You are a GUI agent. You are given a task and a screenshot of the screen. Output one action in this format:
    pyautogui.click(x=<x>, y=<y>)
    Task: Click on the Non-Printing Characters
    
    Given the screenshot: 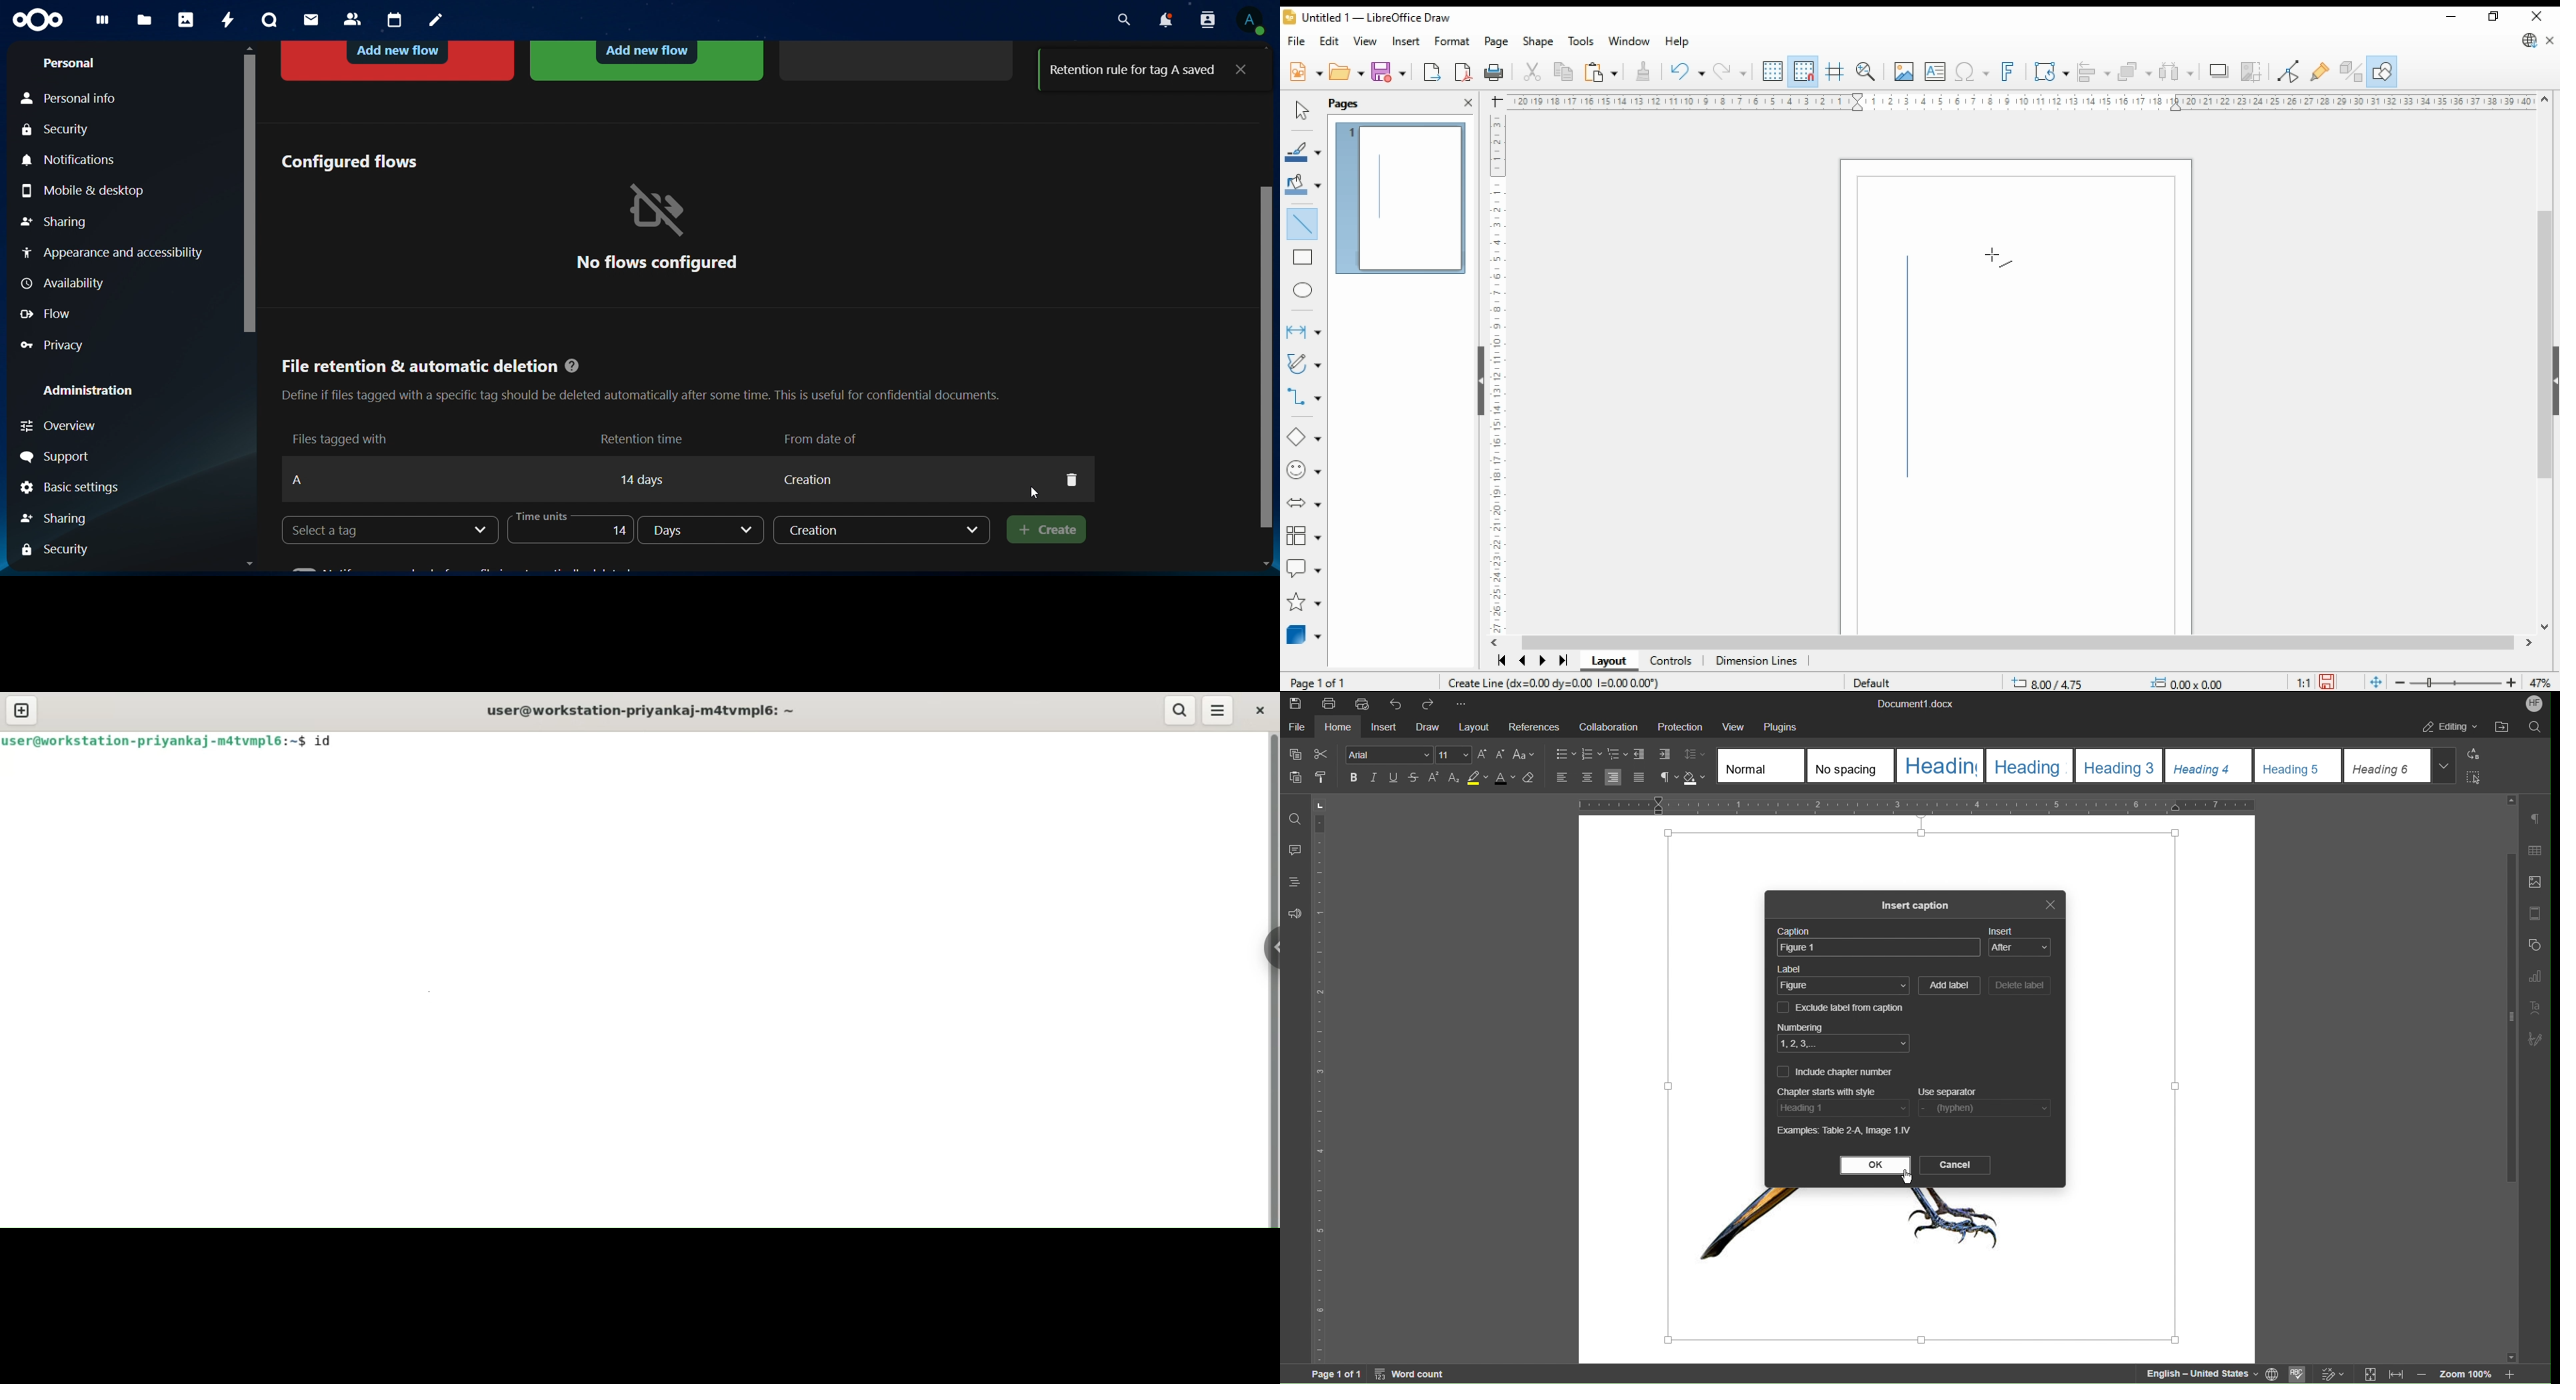 What is the action you would take?
    pyautogui.click(x=2536, y=818)
    